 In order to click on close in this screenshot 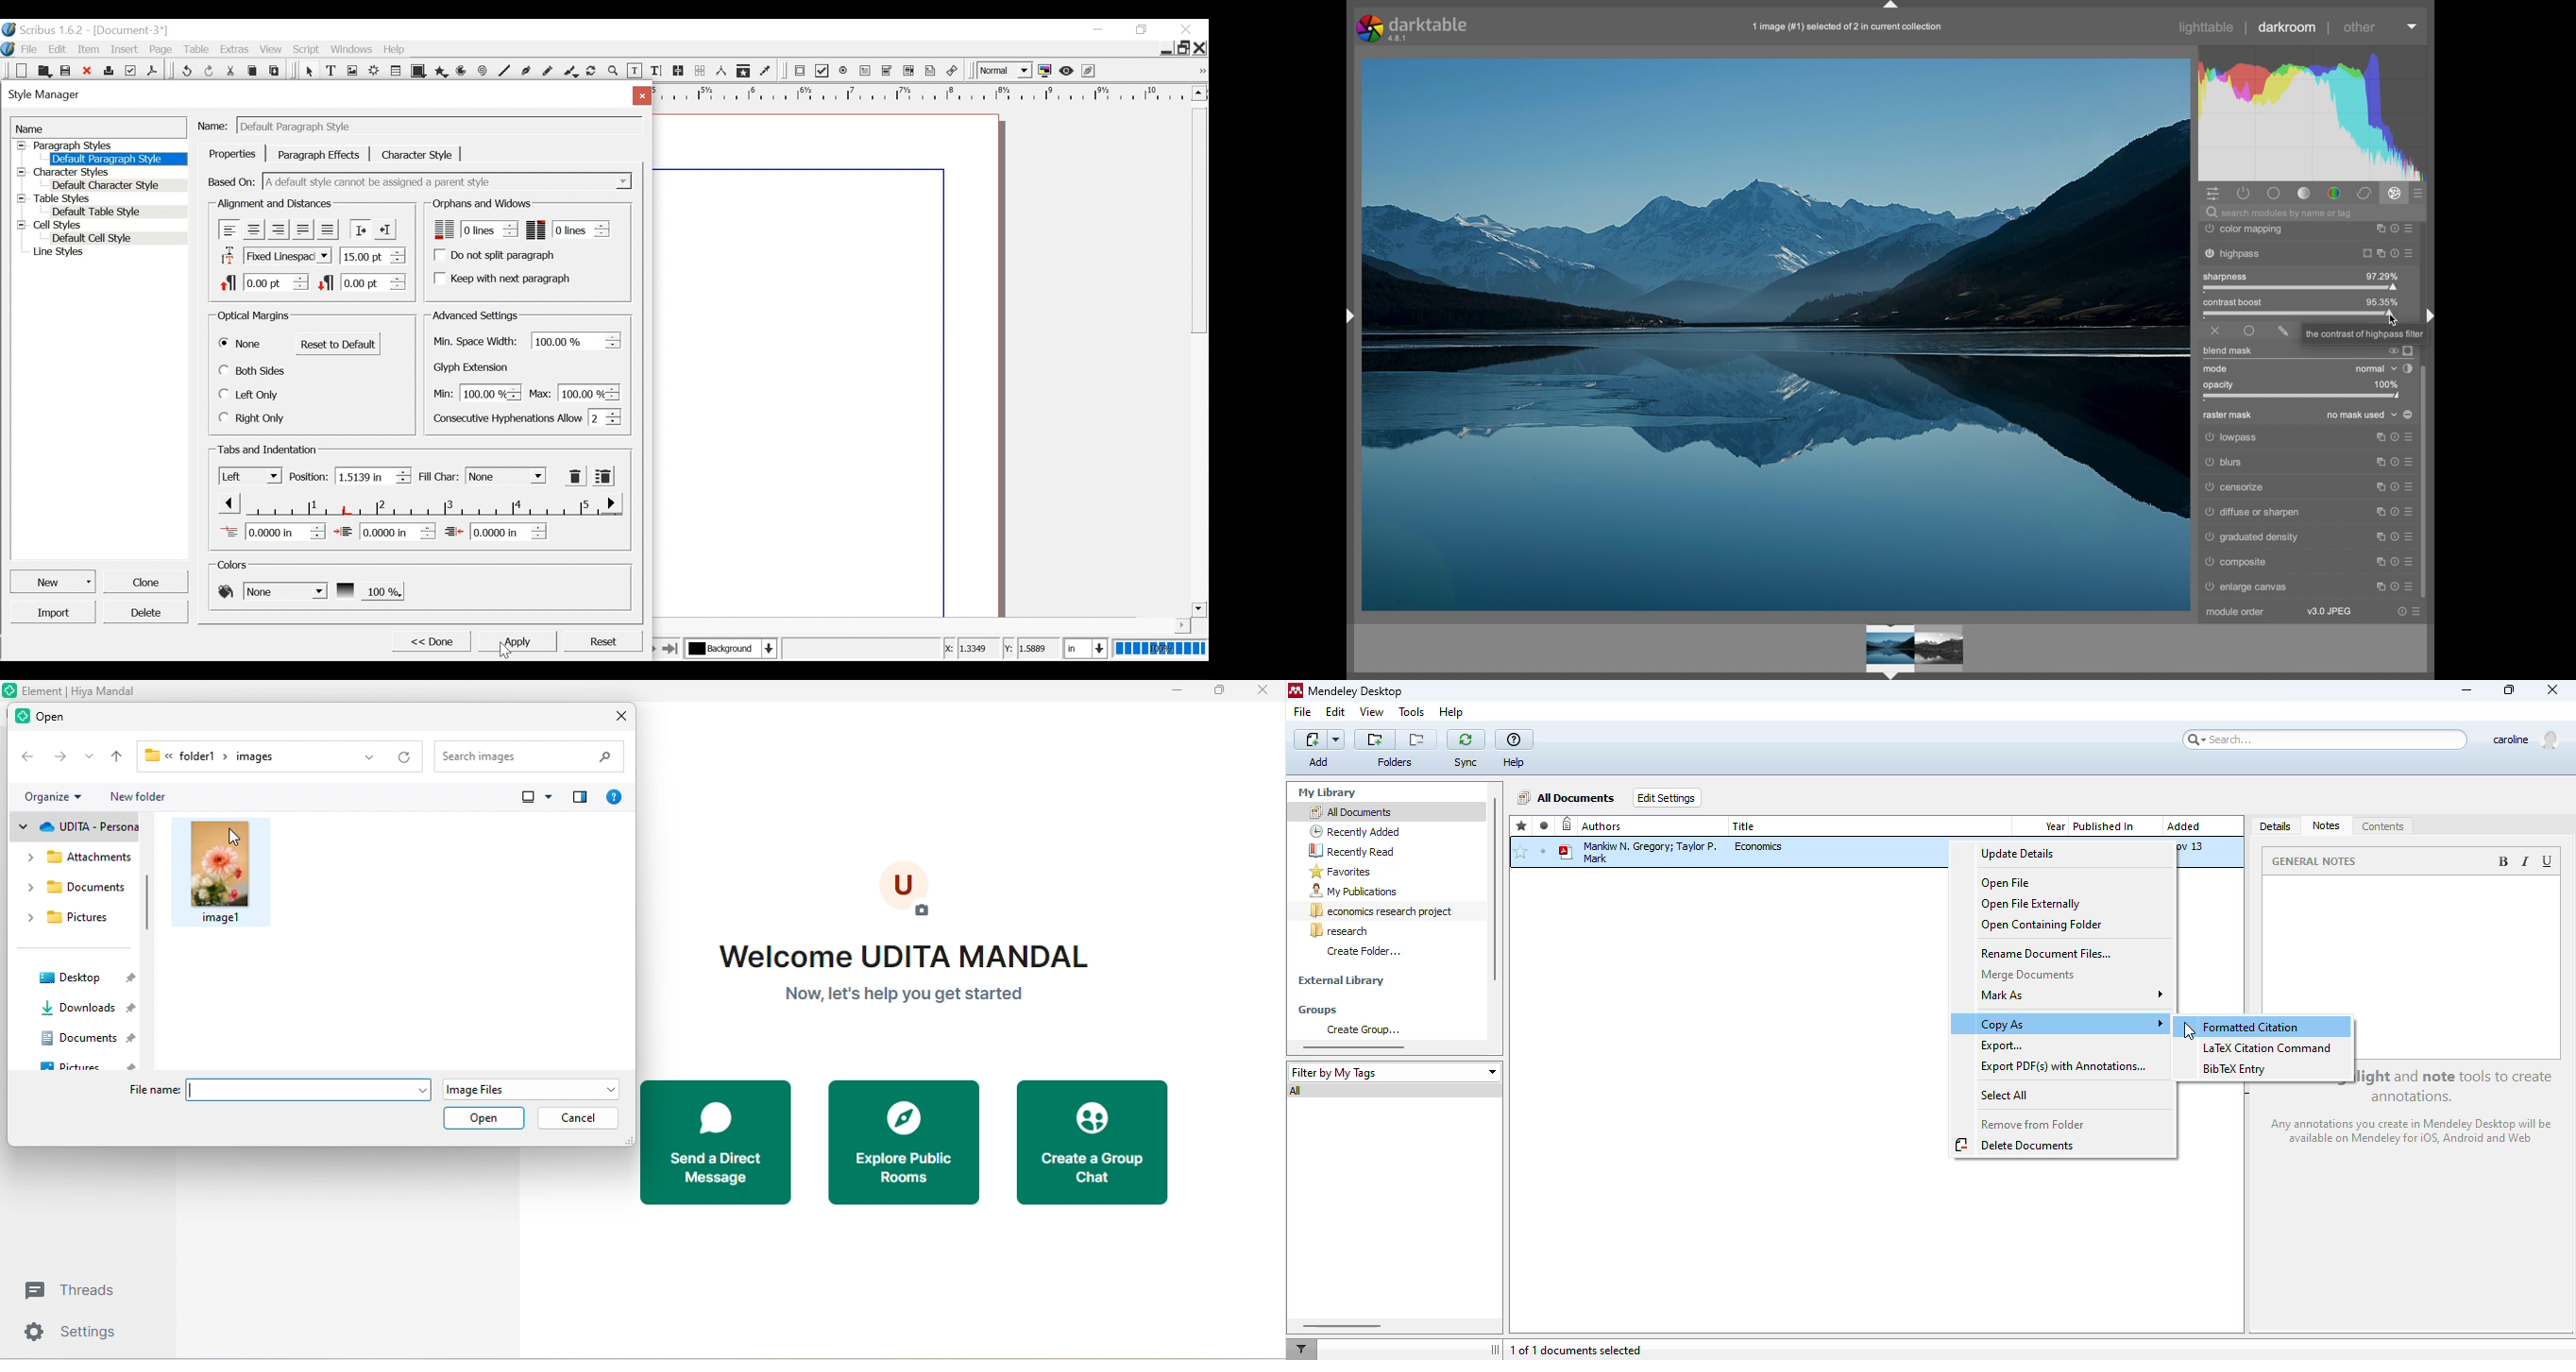, I will do `click(2554, 690)`.